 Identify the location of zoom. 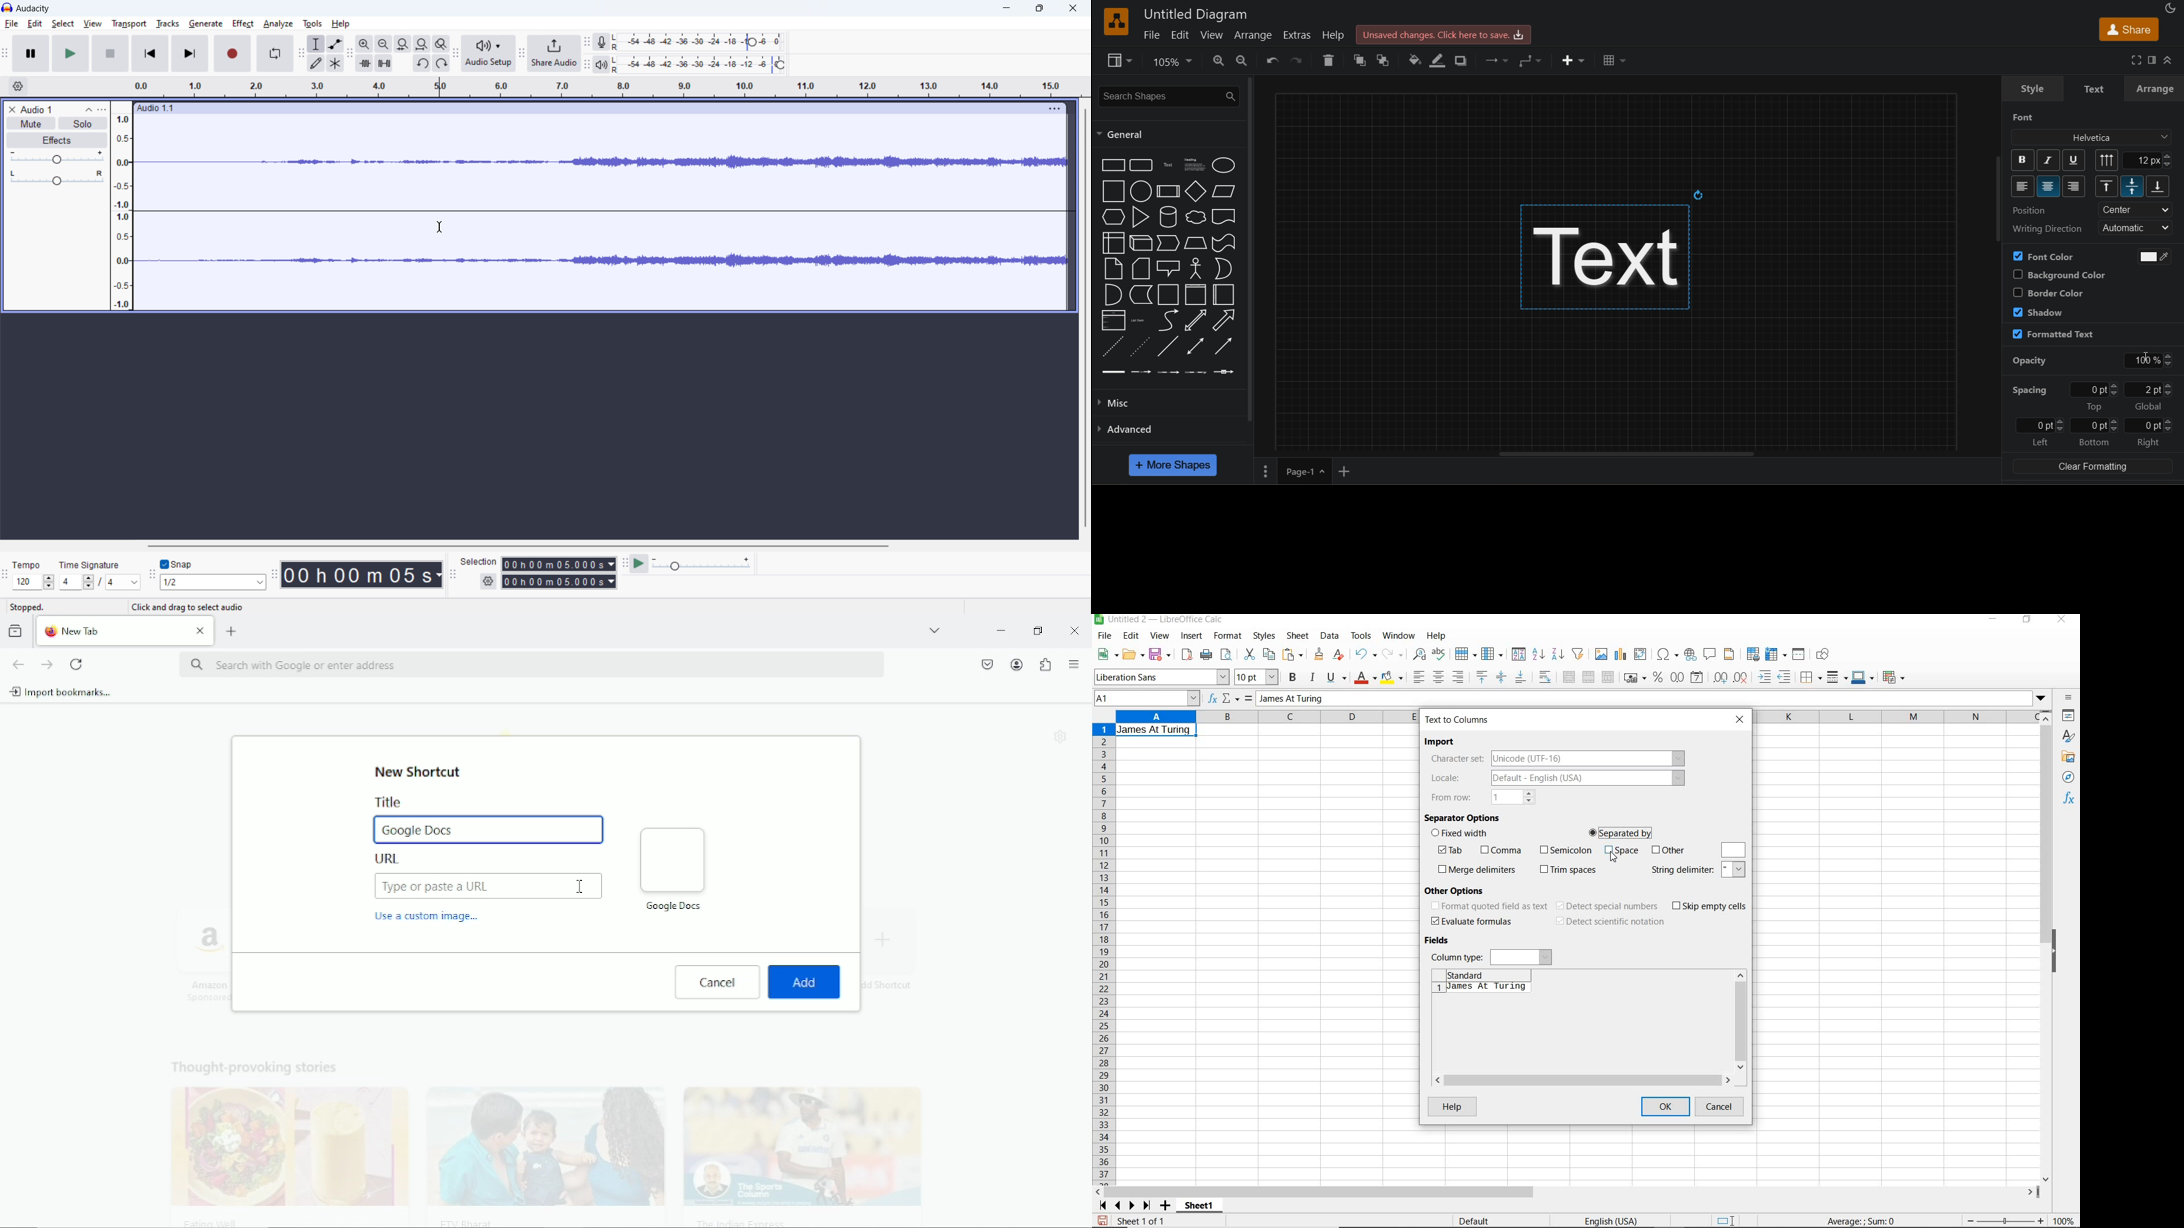
(1175, 62).